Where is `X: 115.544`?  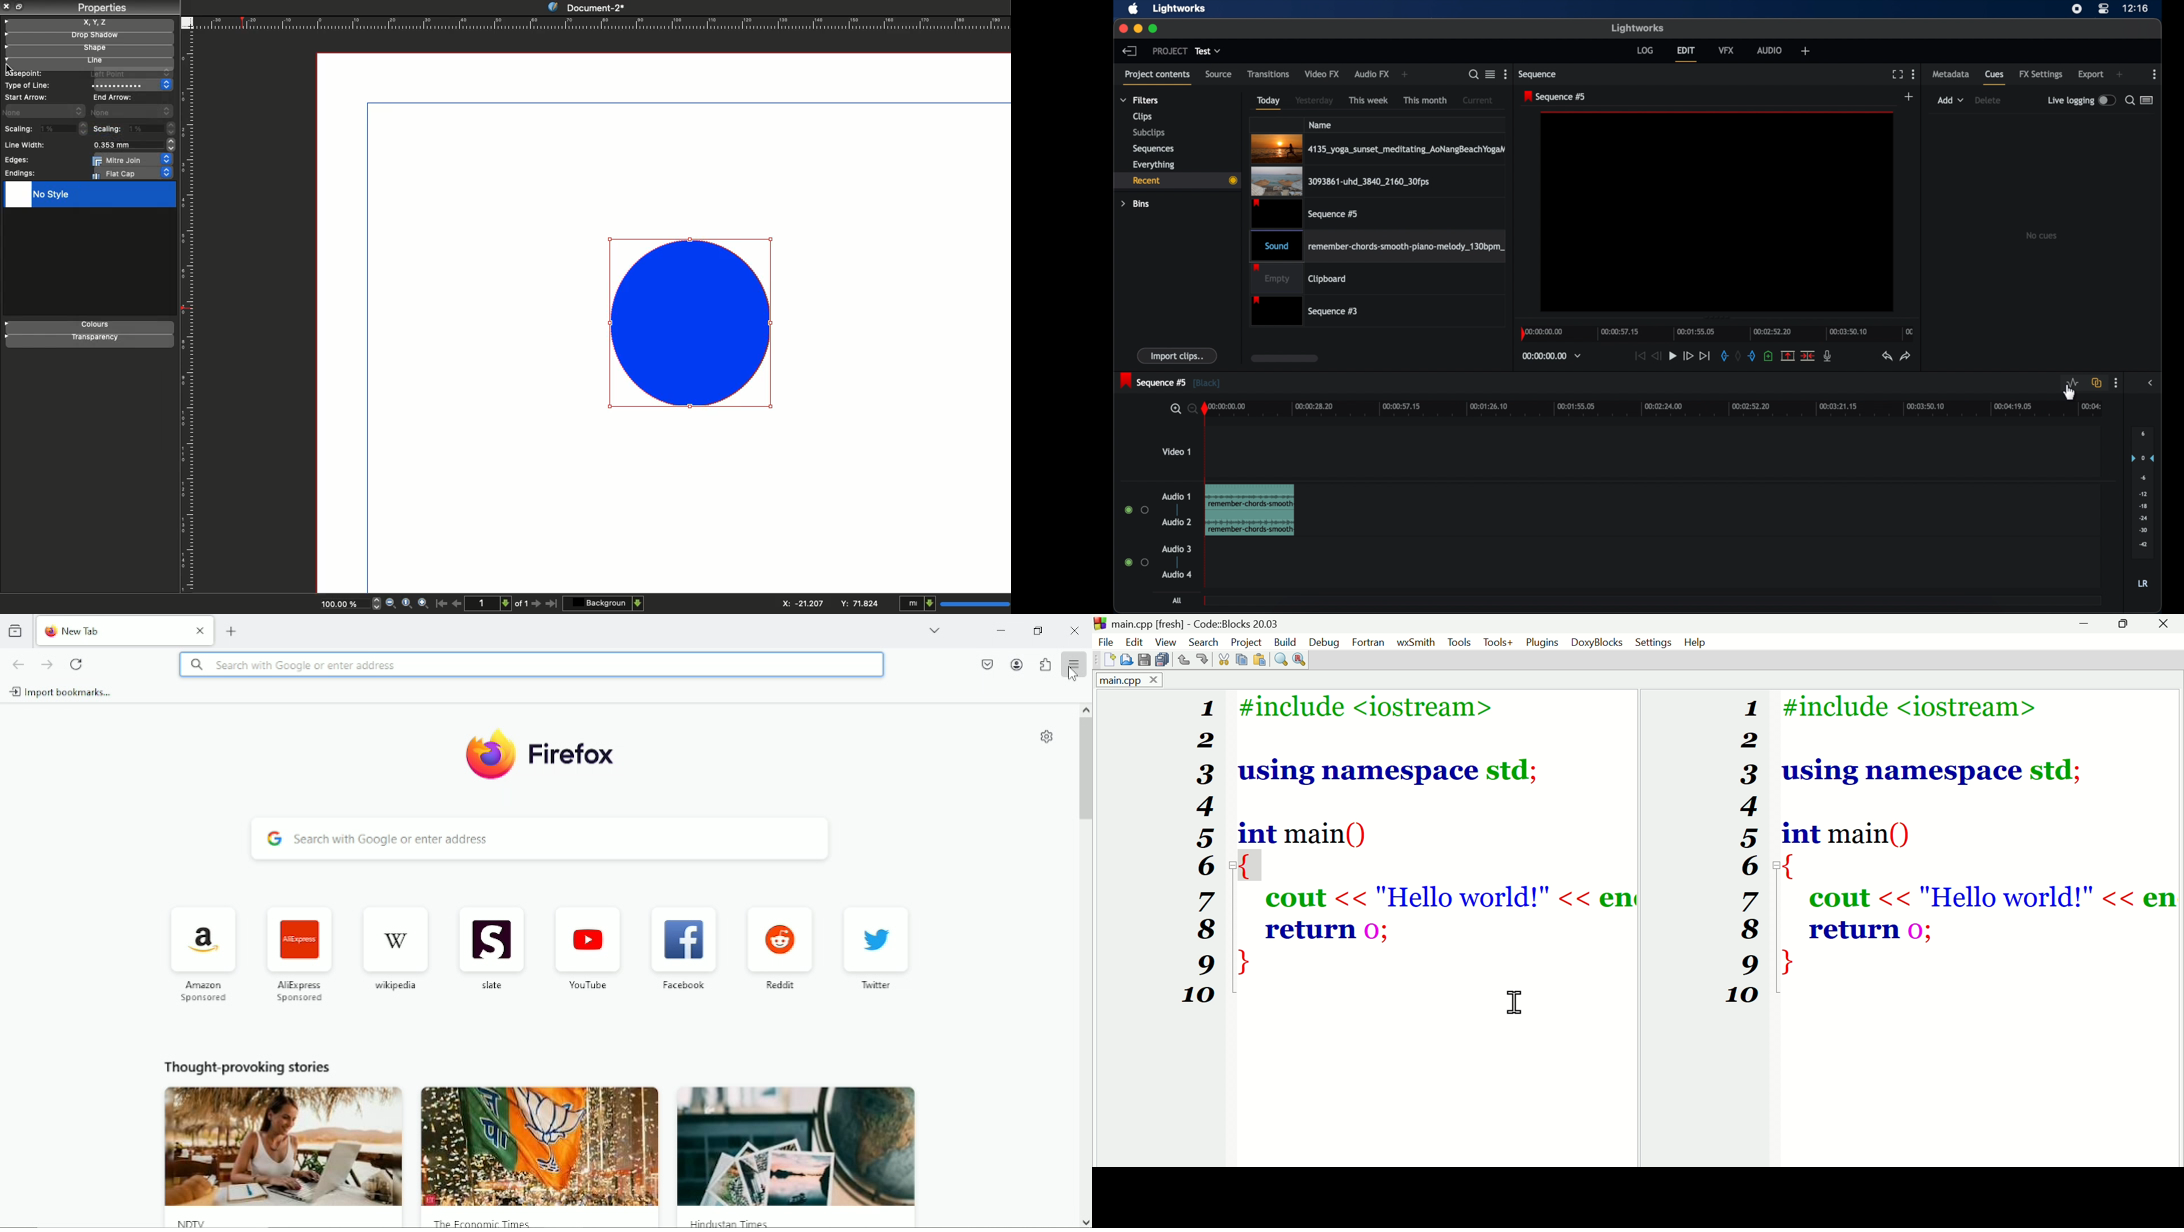 X: 115.544 is located at coordinates (799, 603).